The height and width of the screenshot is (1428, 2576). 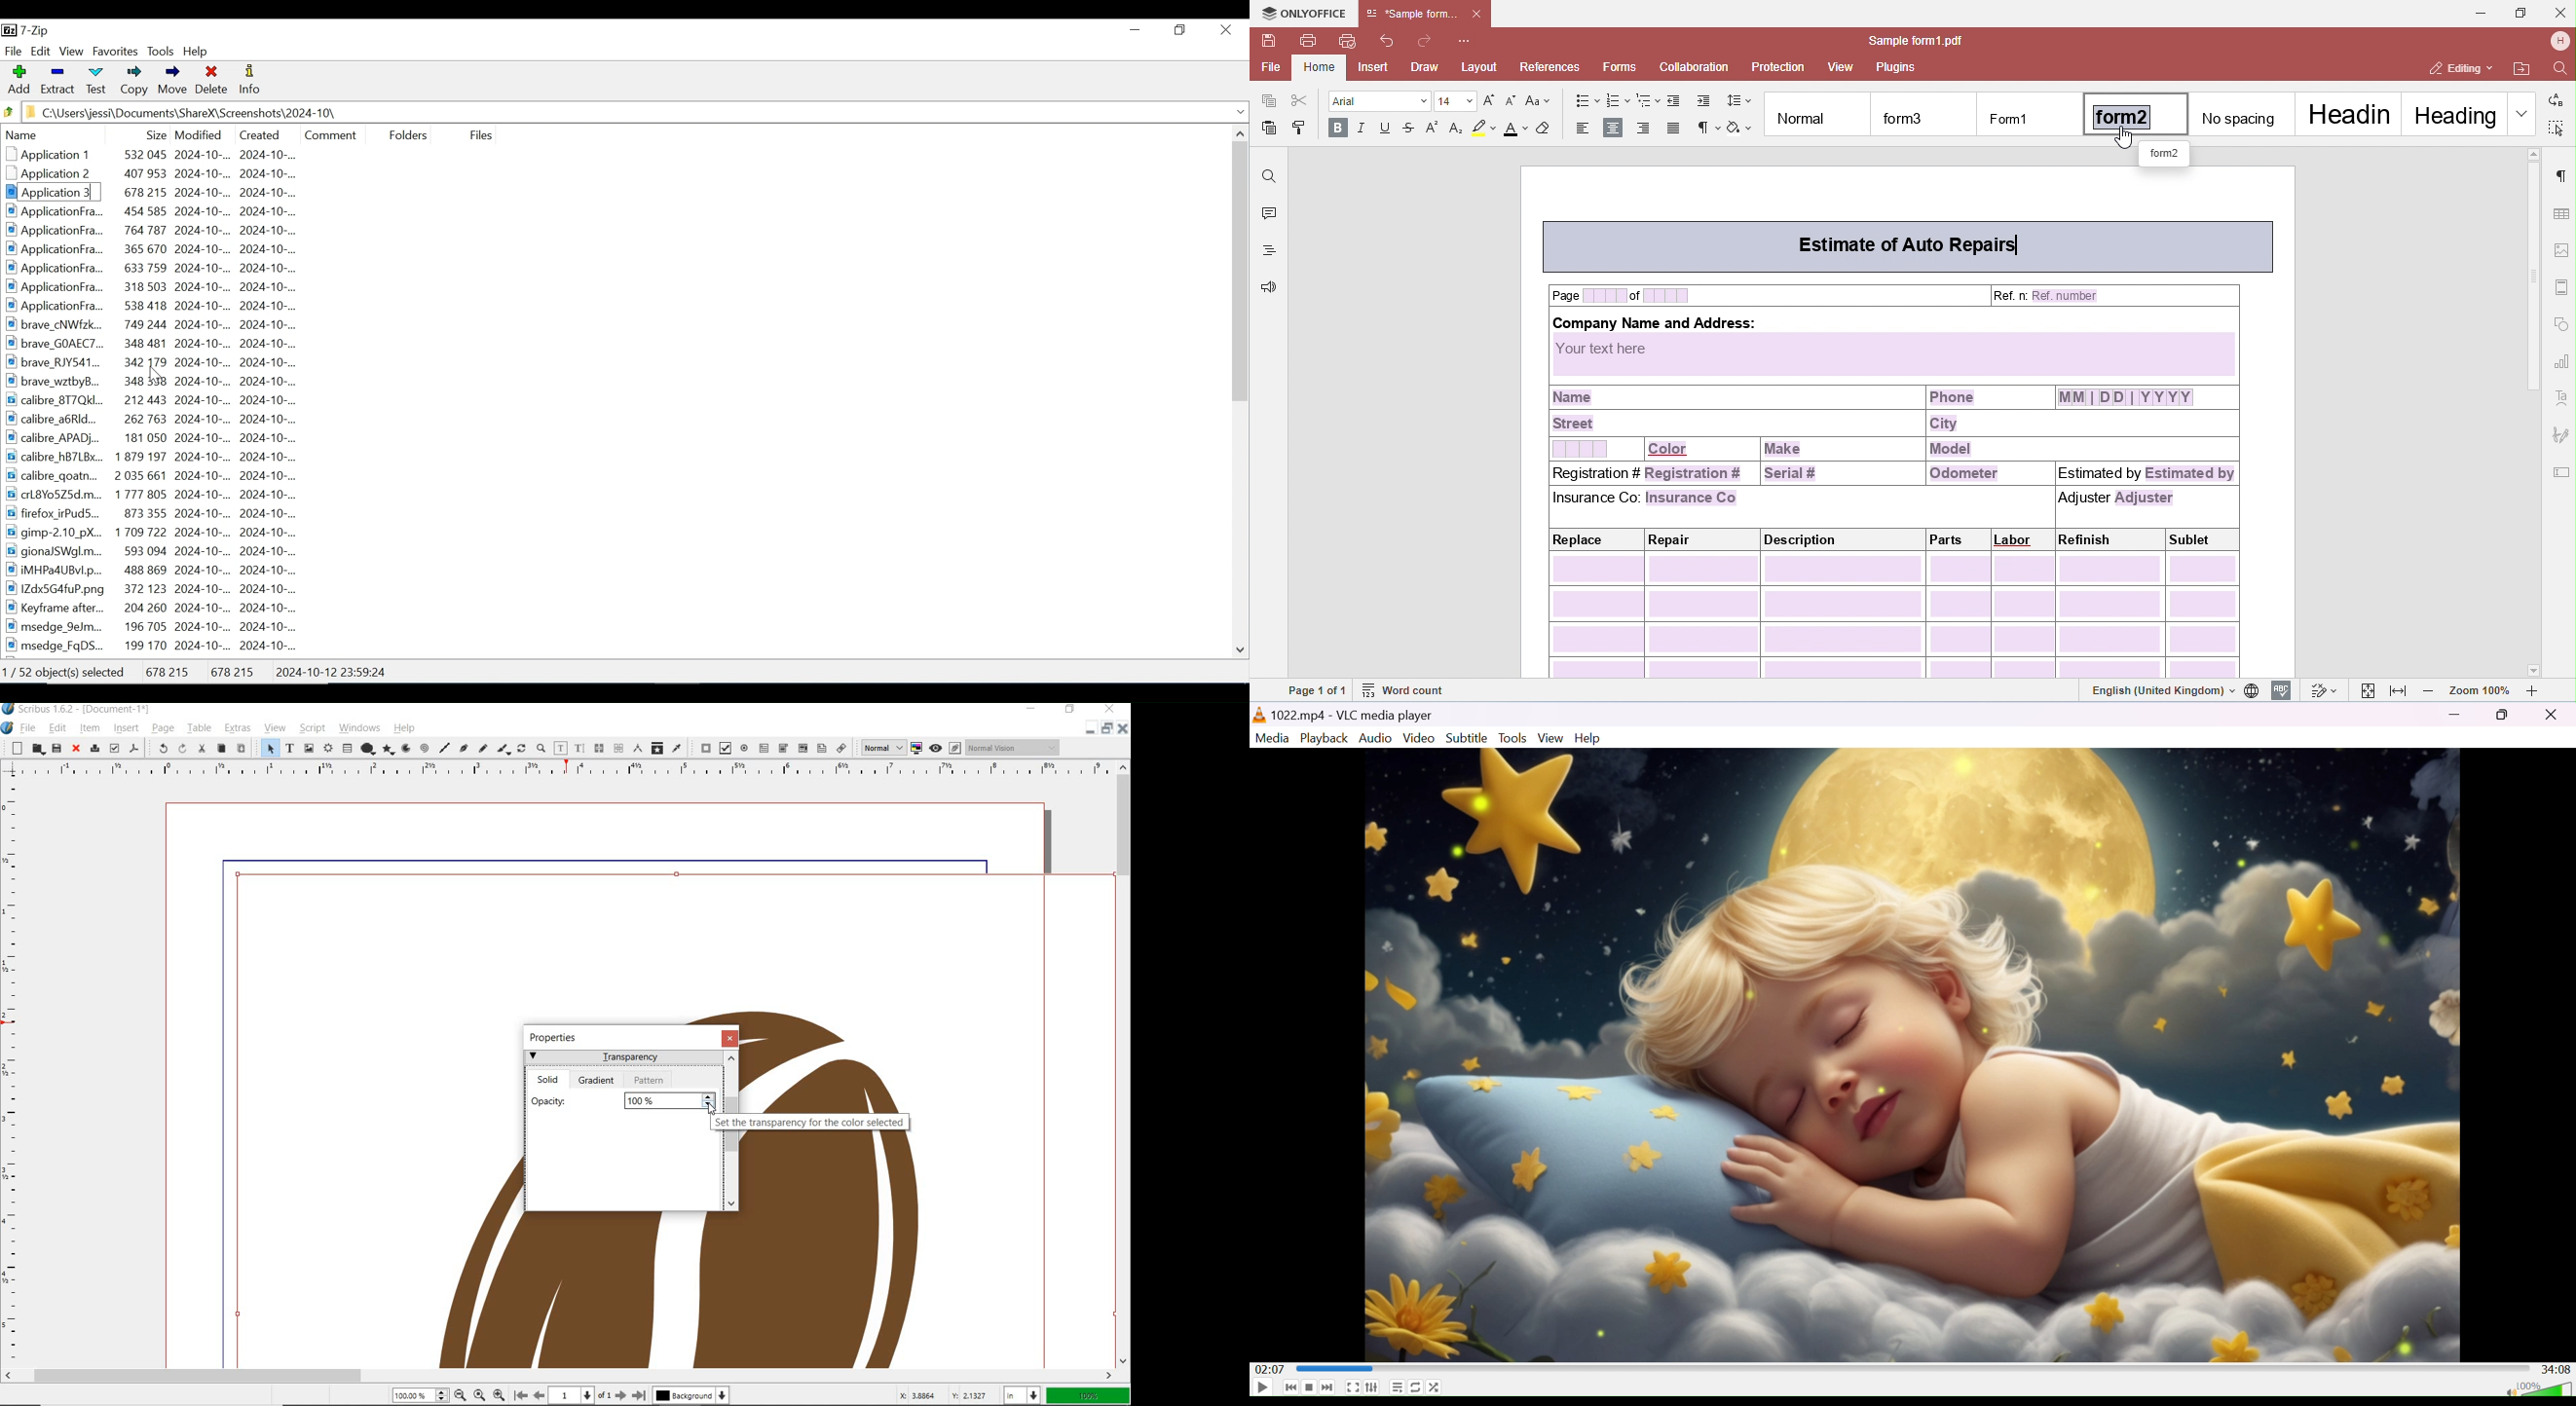 What do you see at coordinates (1035, 709) in the screenshot?
I see `minimize` at bounding box center [1035, 709].